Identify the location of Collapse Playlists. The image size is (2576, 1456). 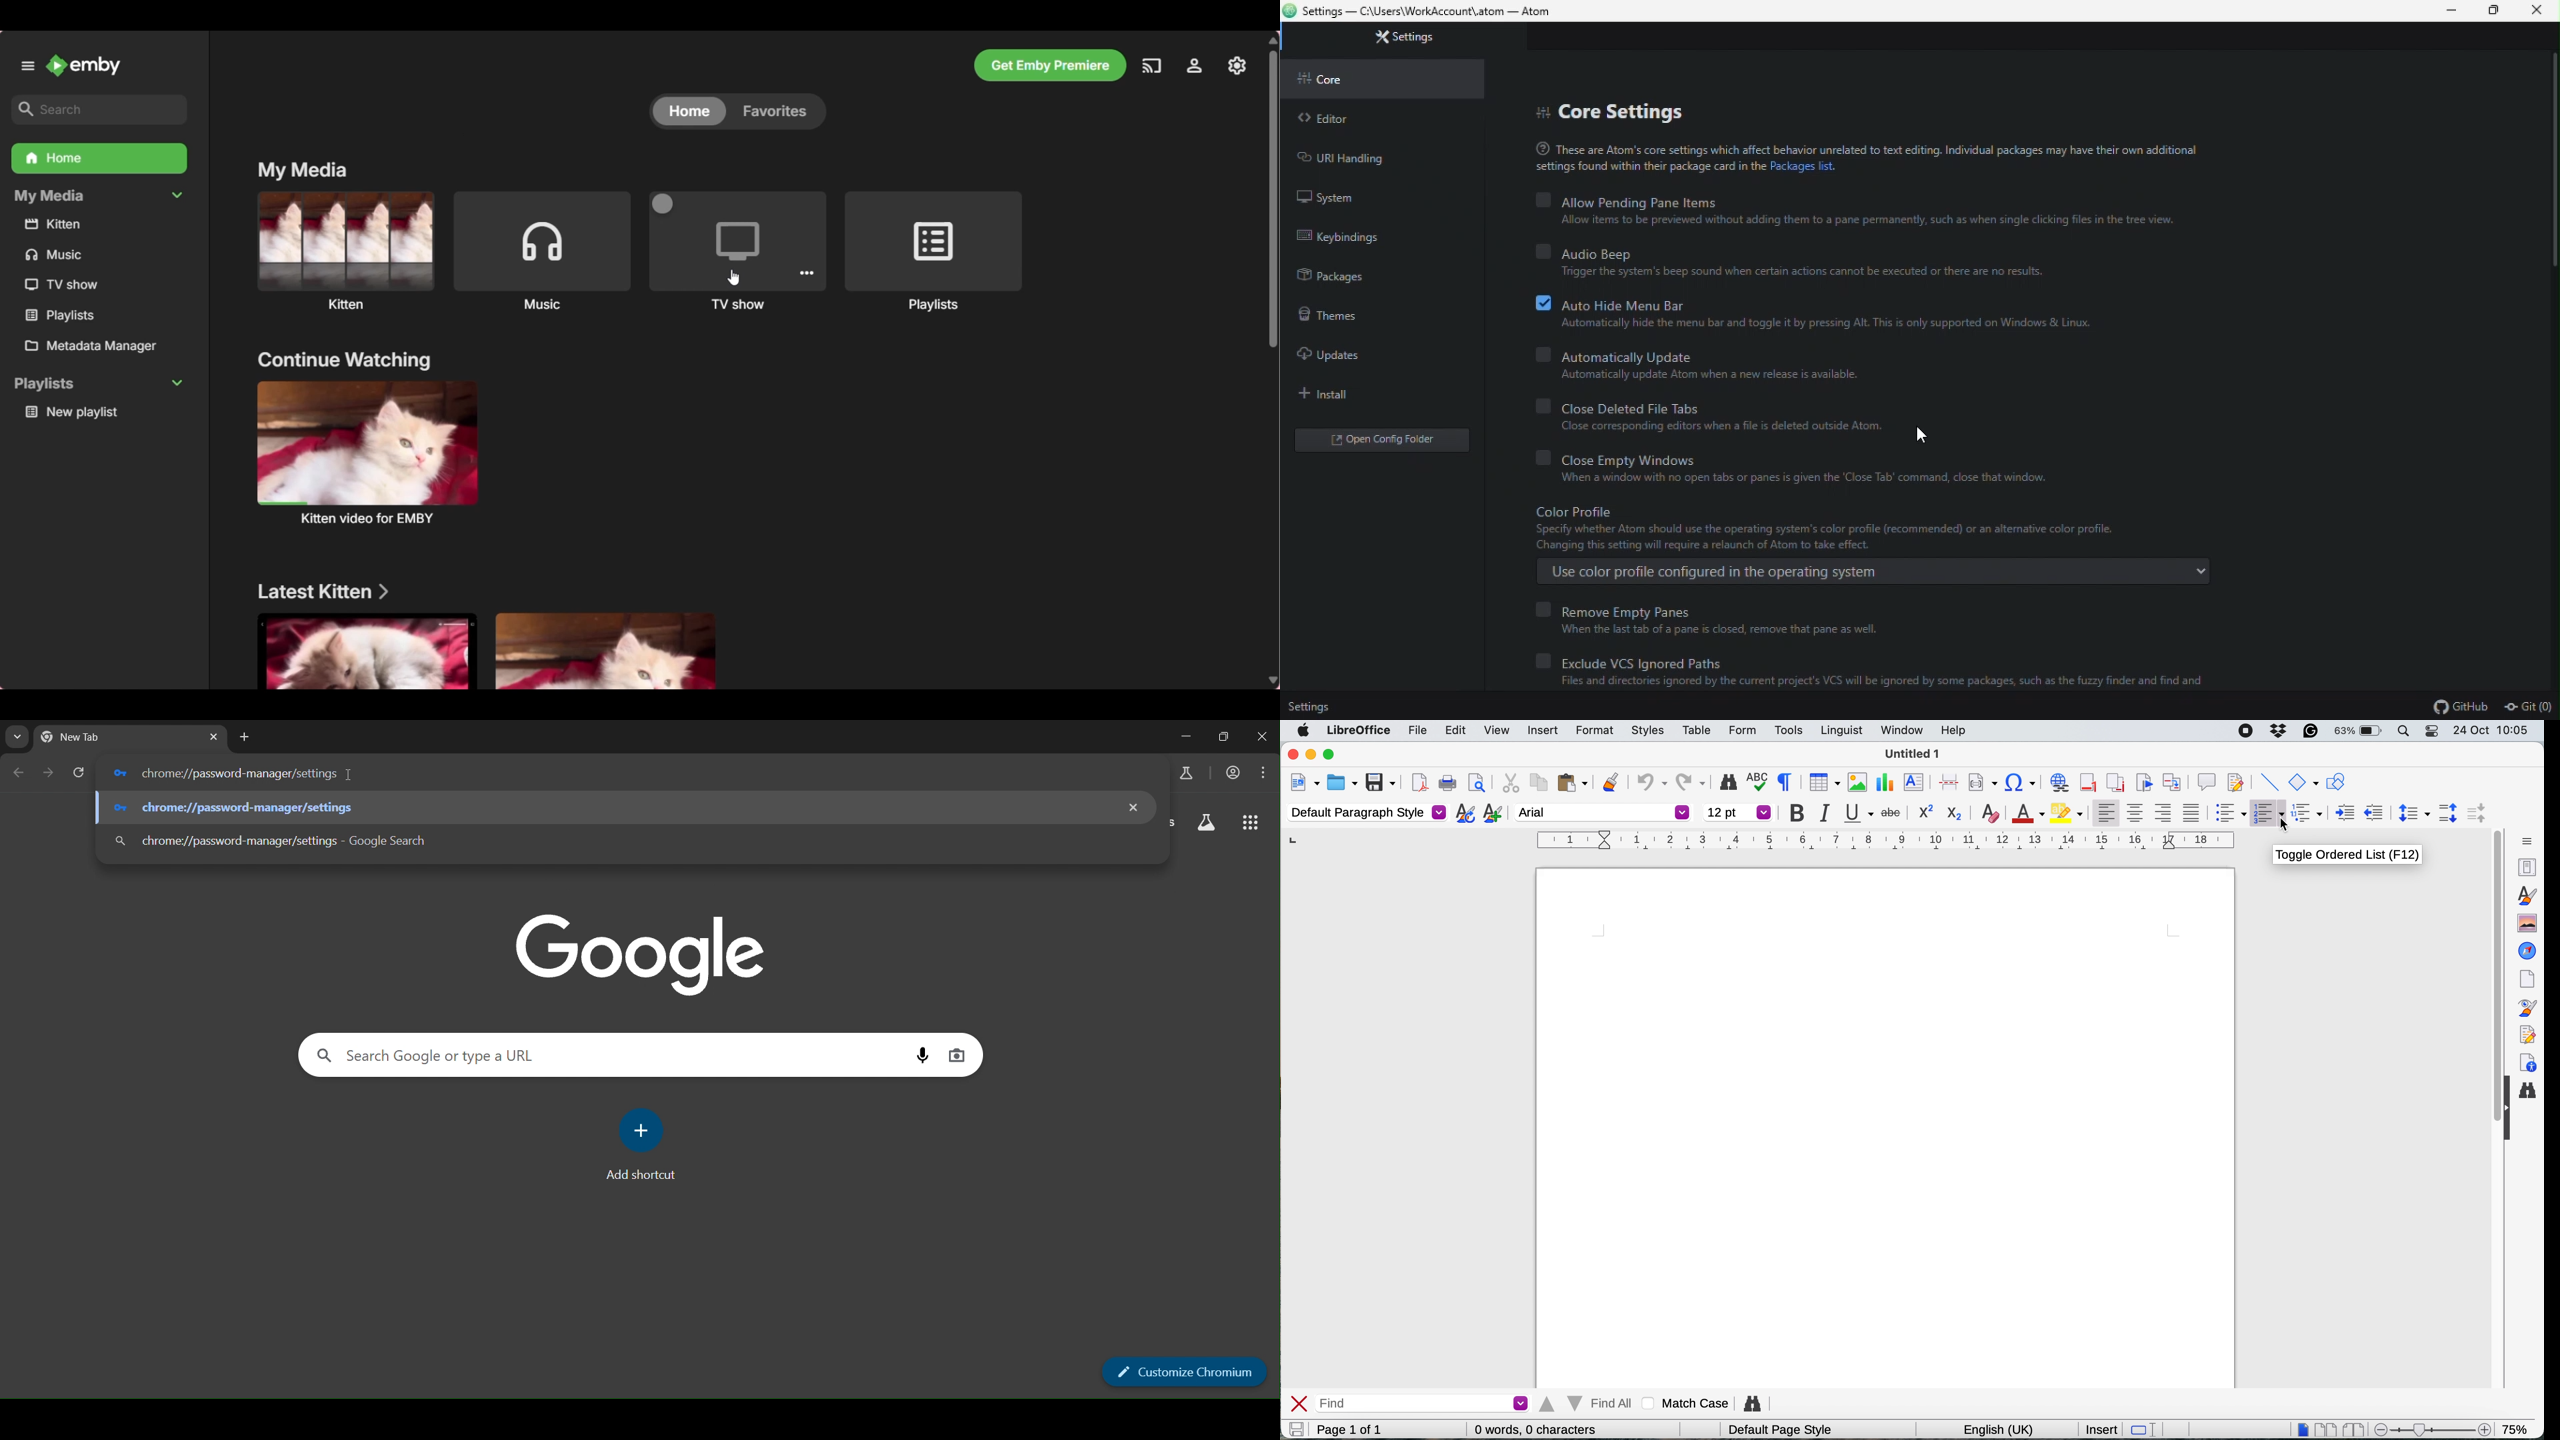
(99, 383).